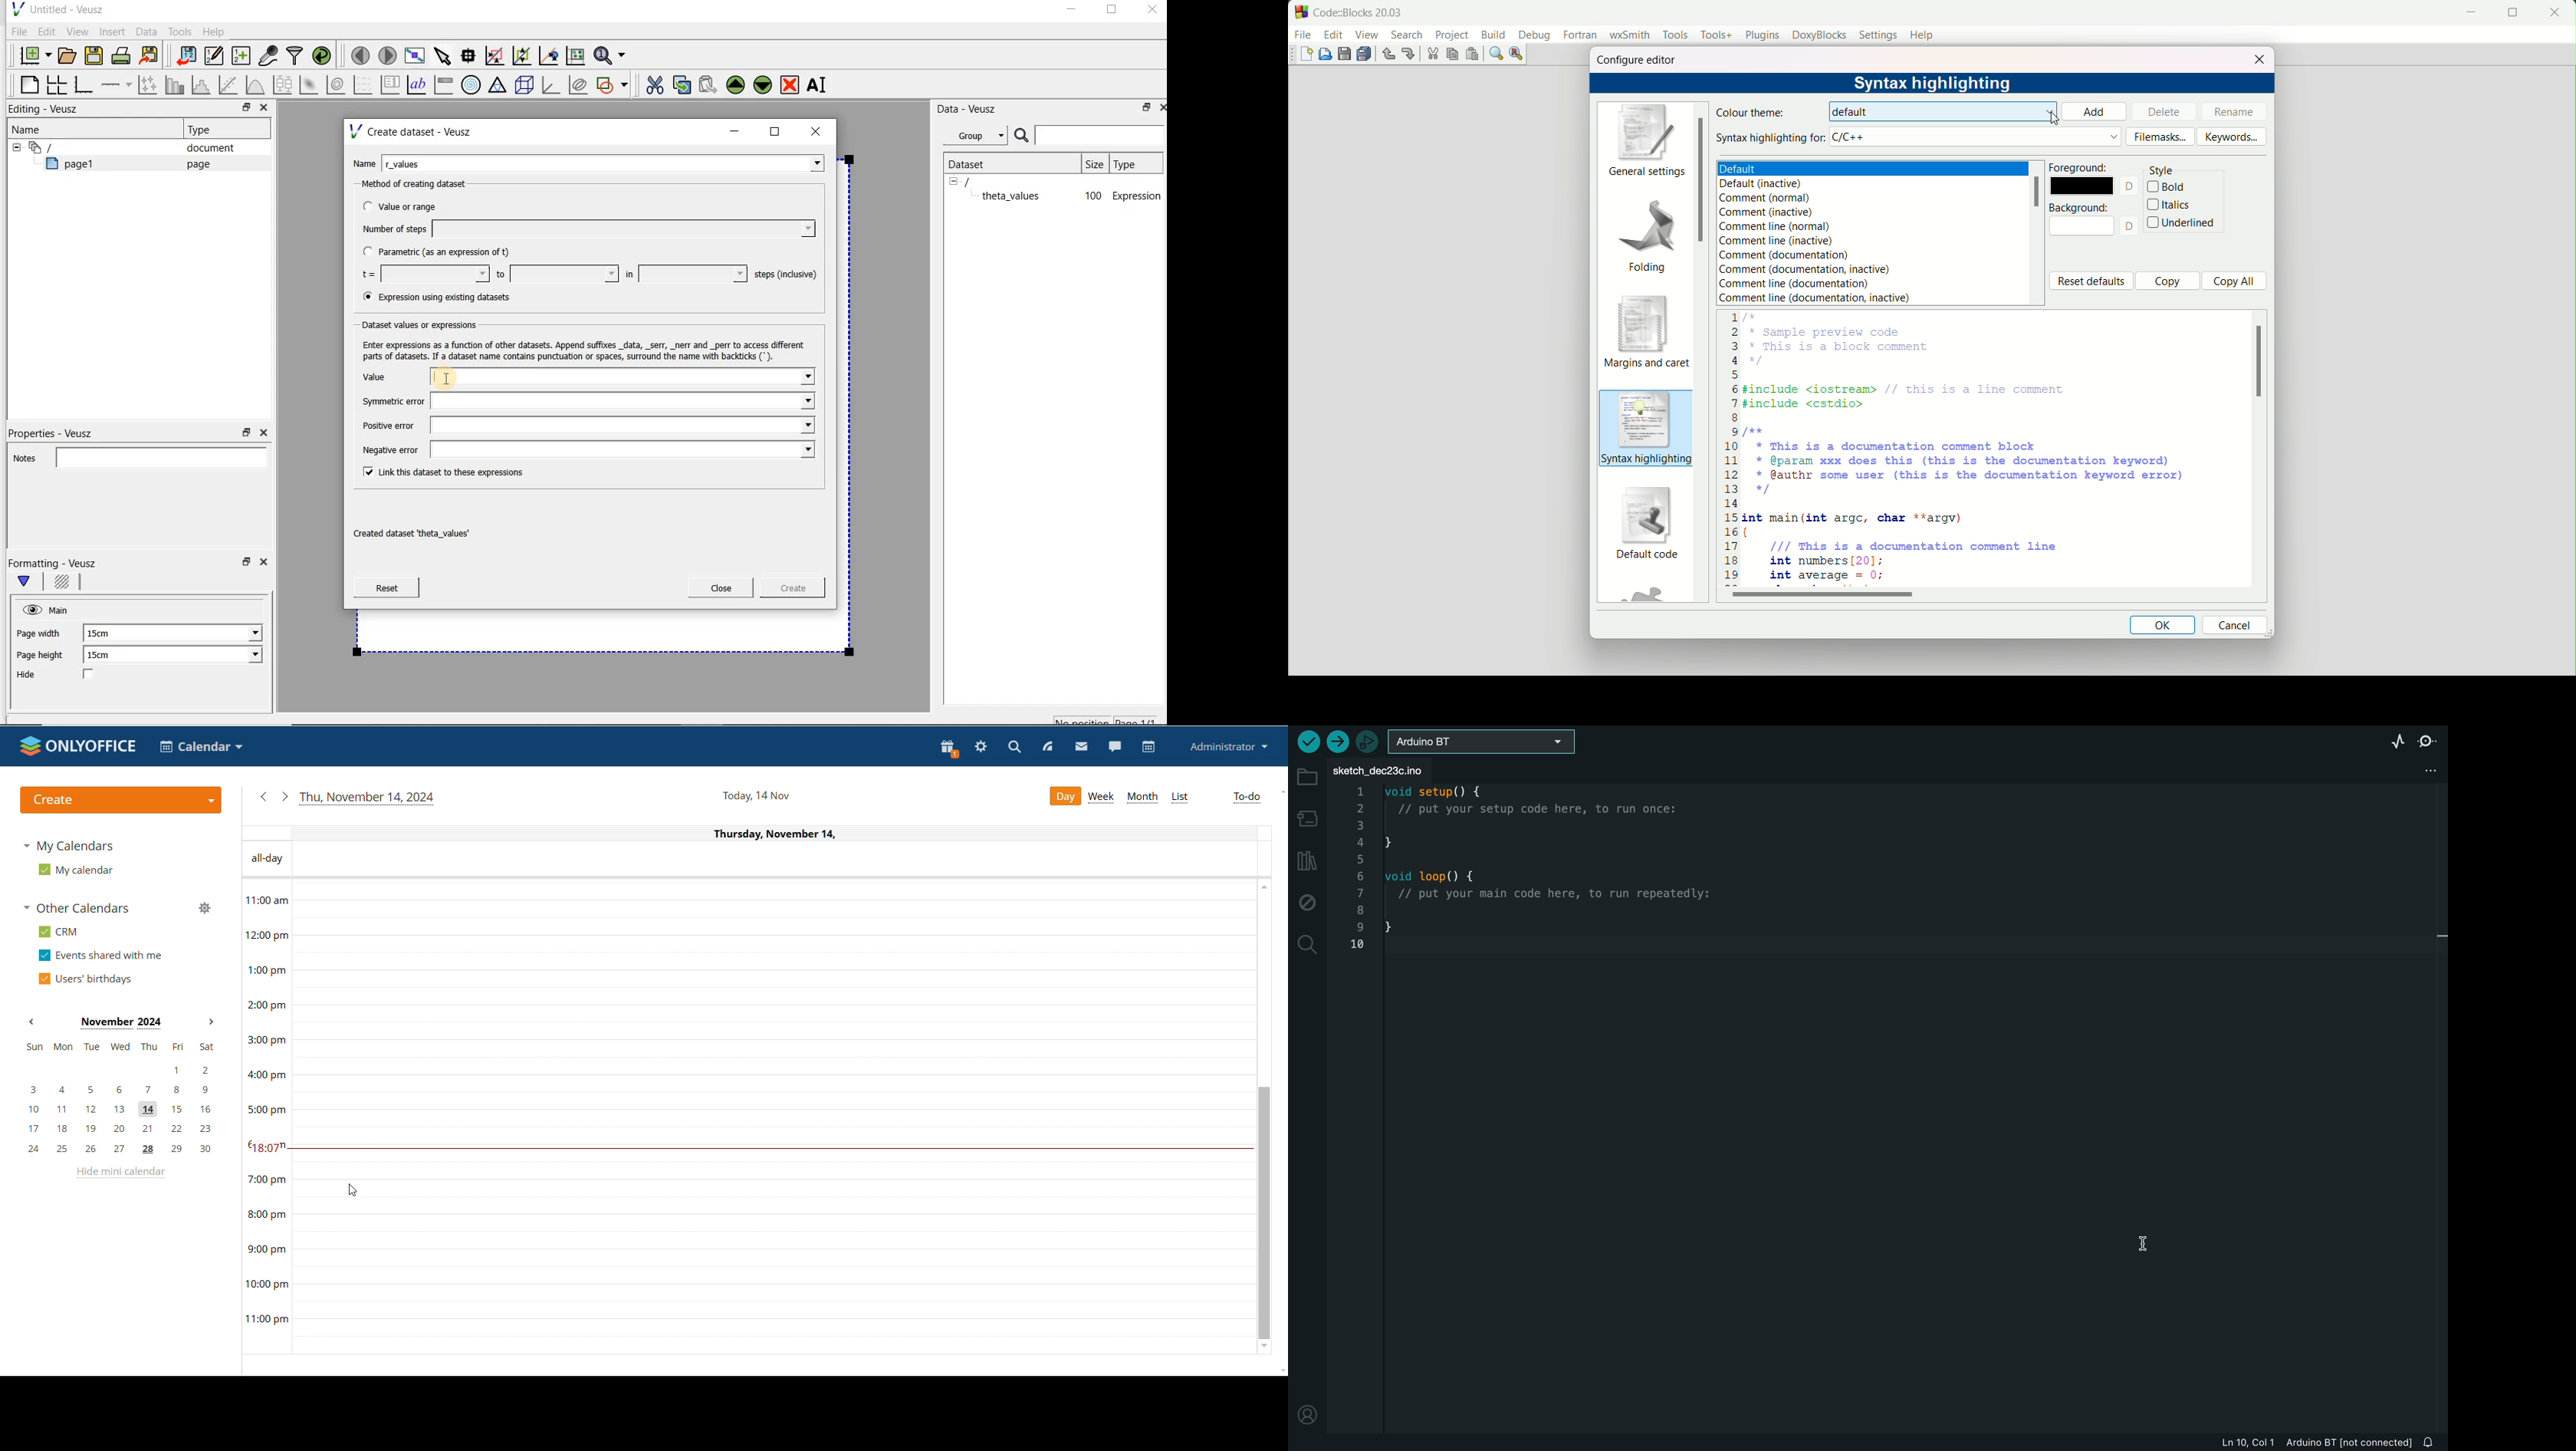 This screenshot has width=2576, height=1456. Describe the element at coordinates (1307, 1417) in the screenshot. I see `location` at that location.